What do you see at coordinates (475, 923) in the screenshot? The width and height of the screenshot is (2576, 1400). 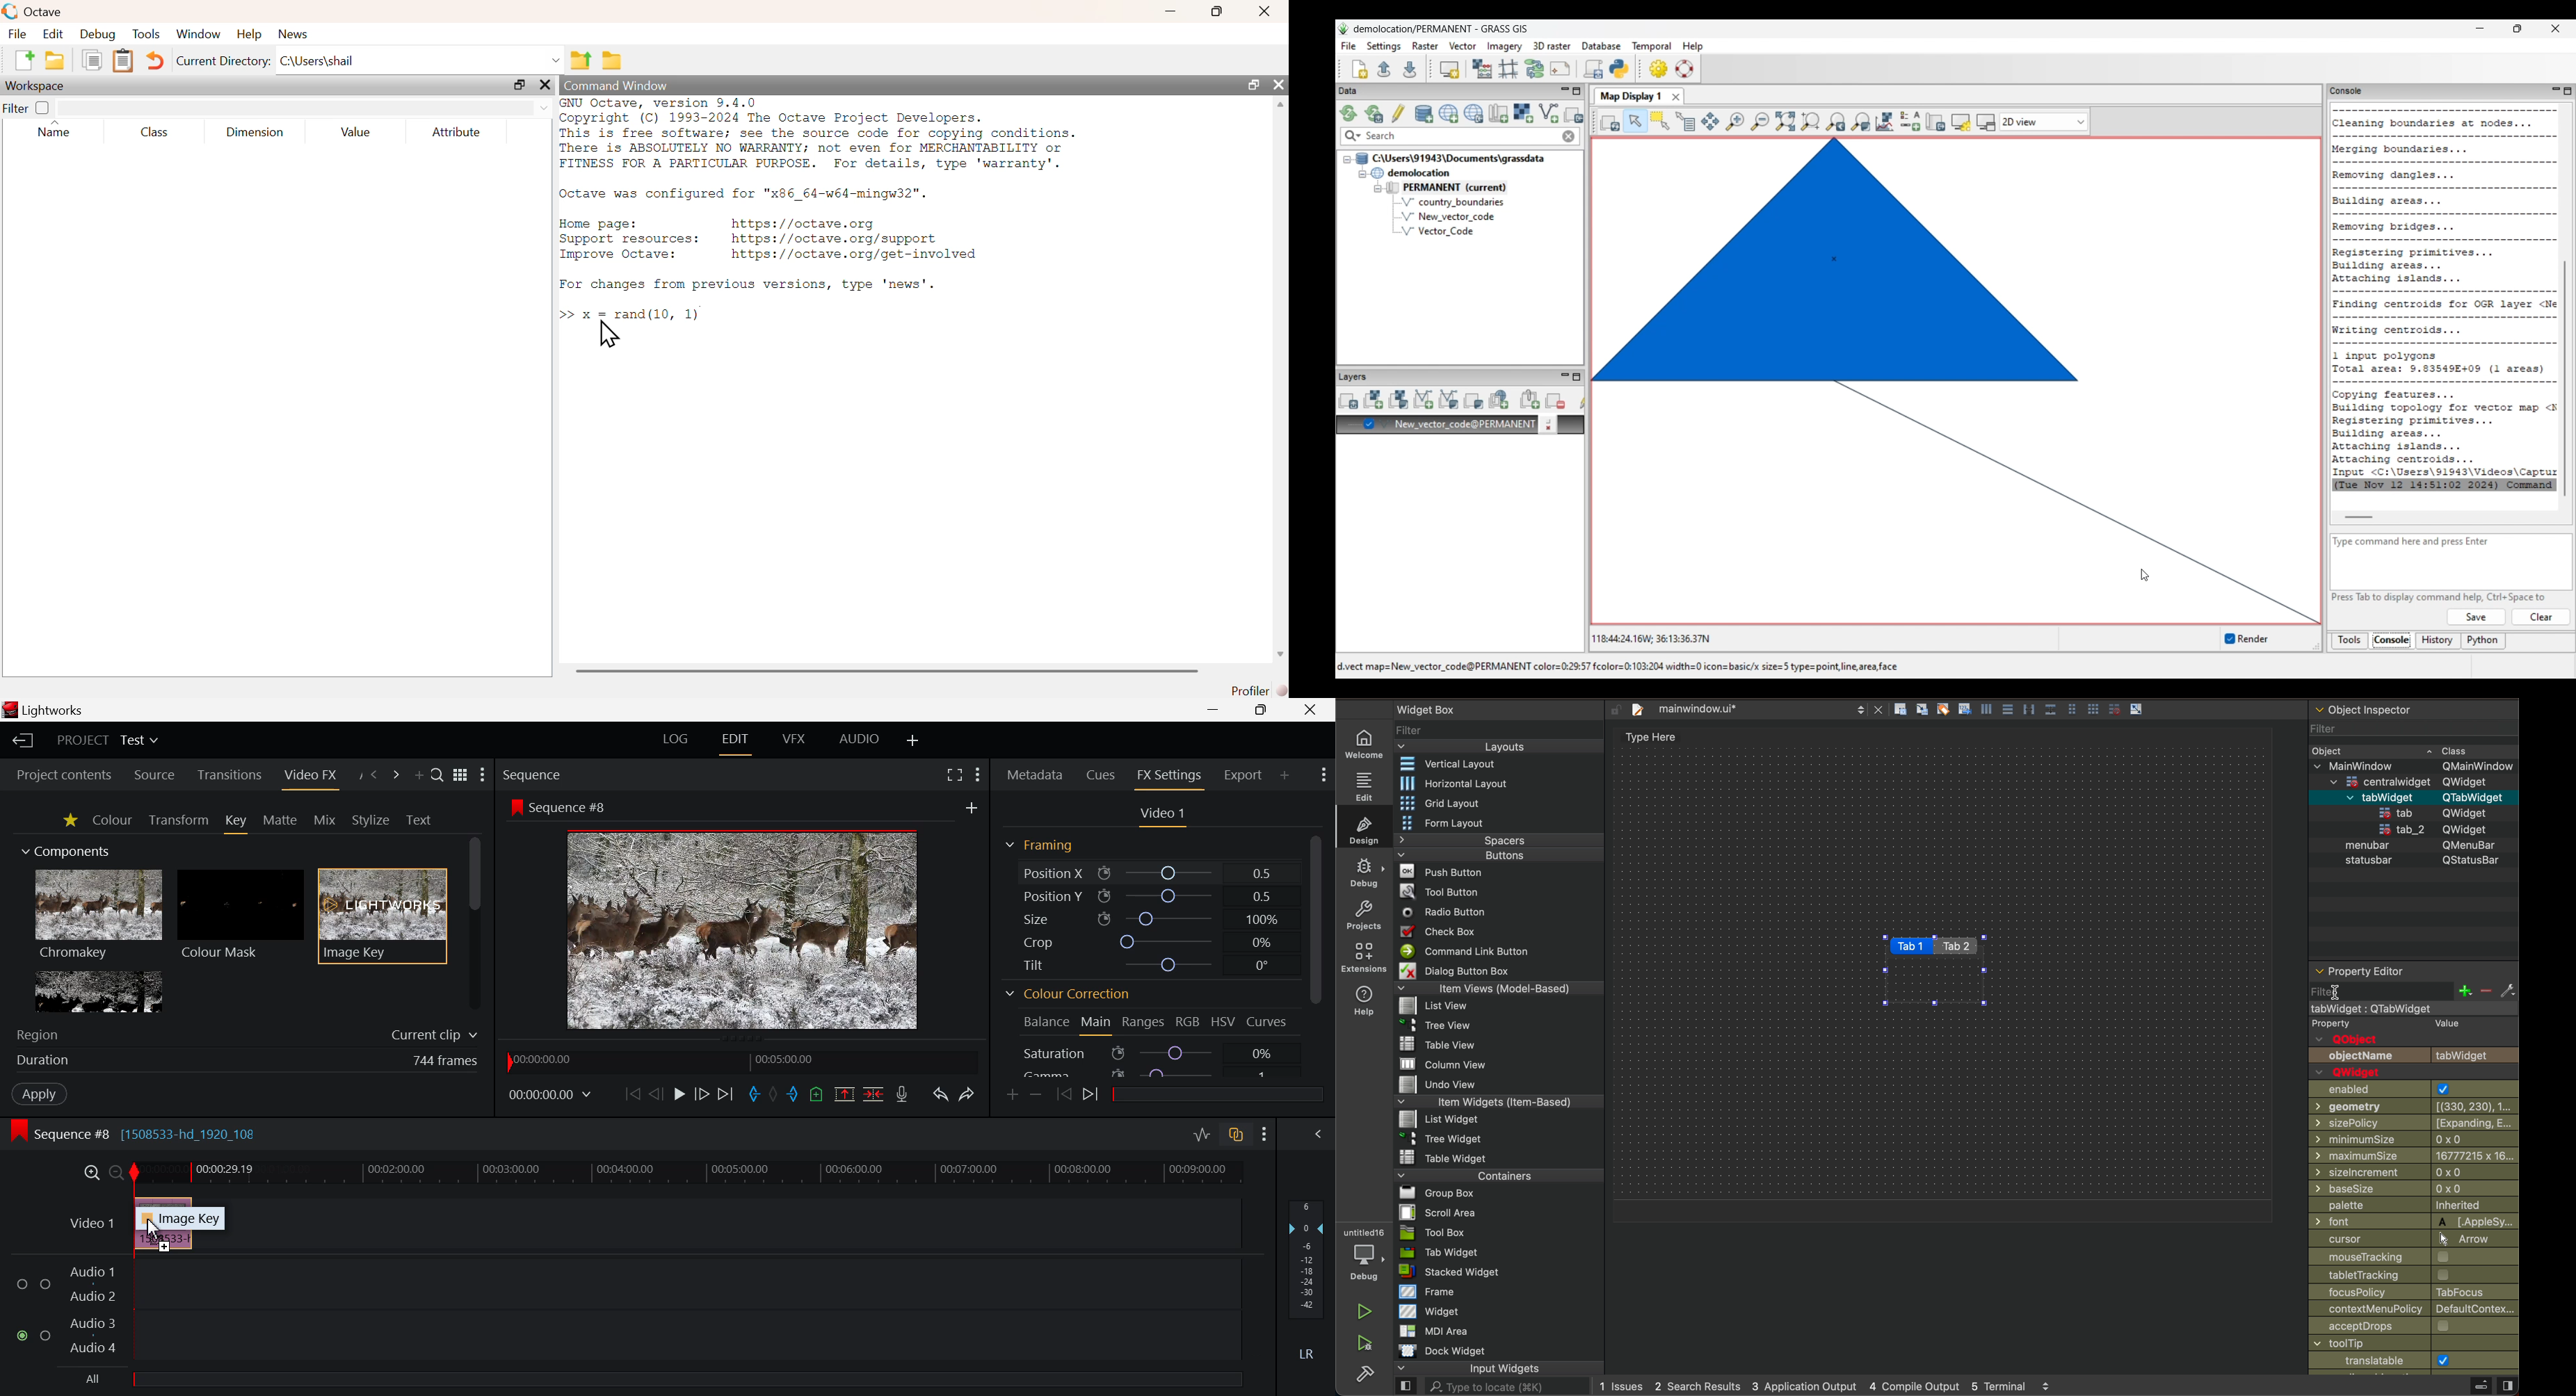 I see `Scroll Bar` at bounding box center [475, 923].